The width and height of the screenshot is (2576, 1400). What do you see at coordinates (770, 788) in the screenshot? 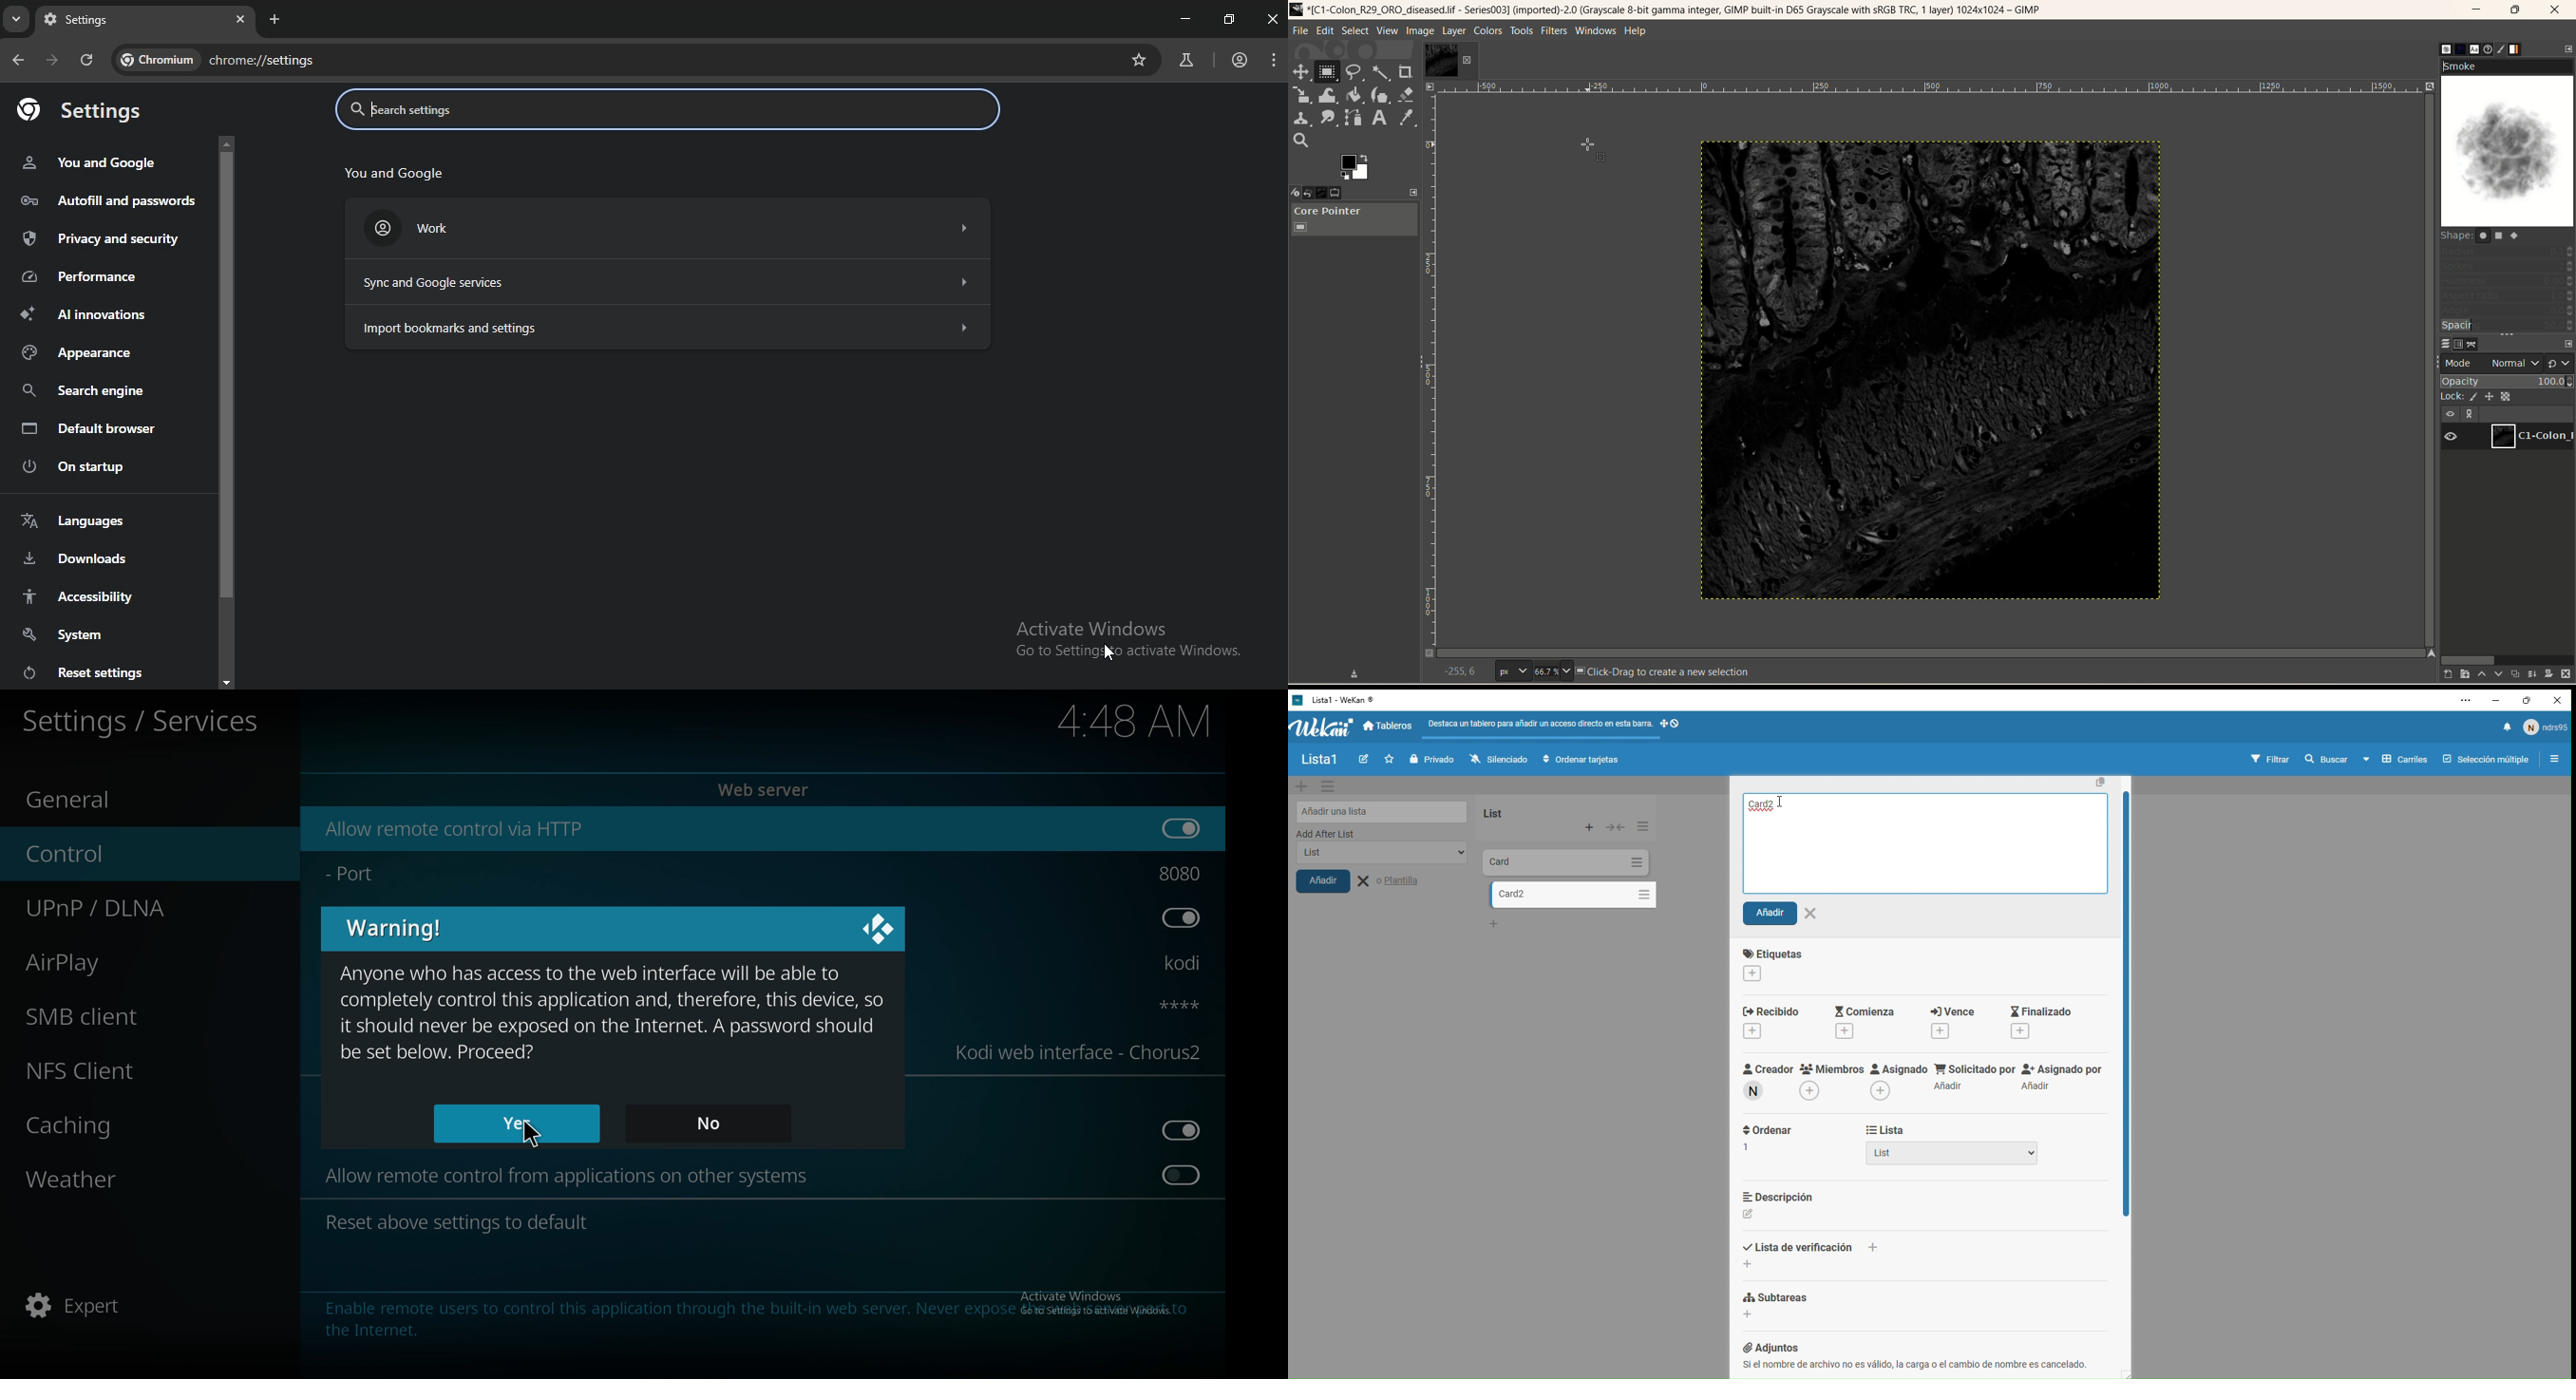
I see `web server` at bounding box center [770, 788].